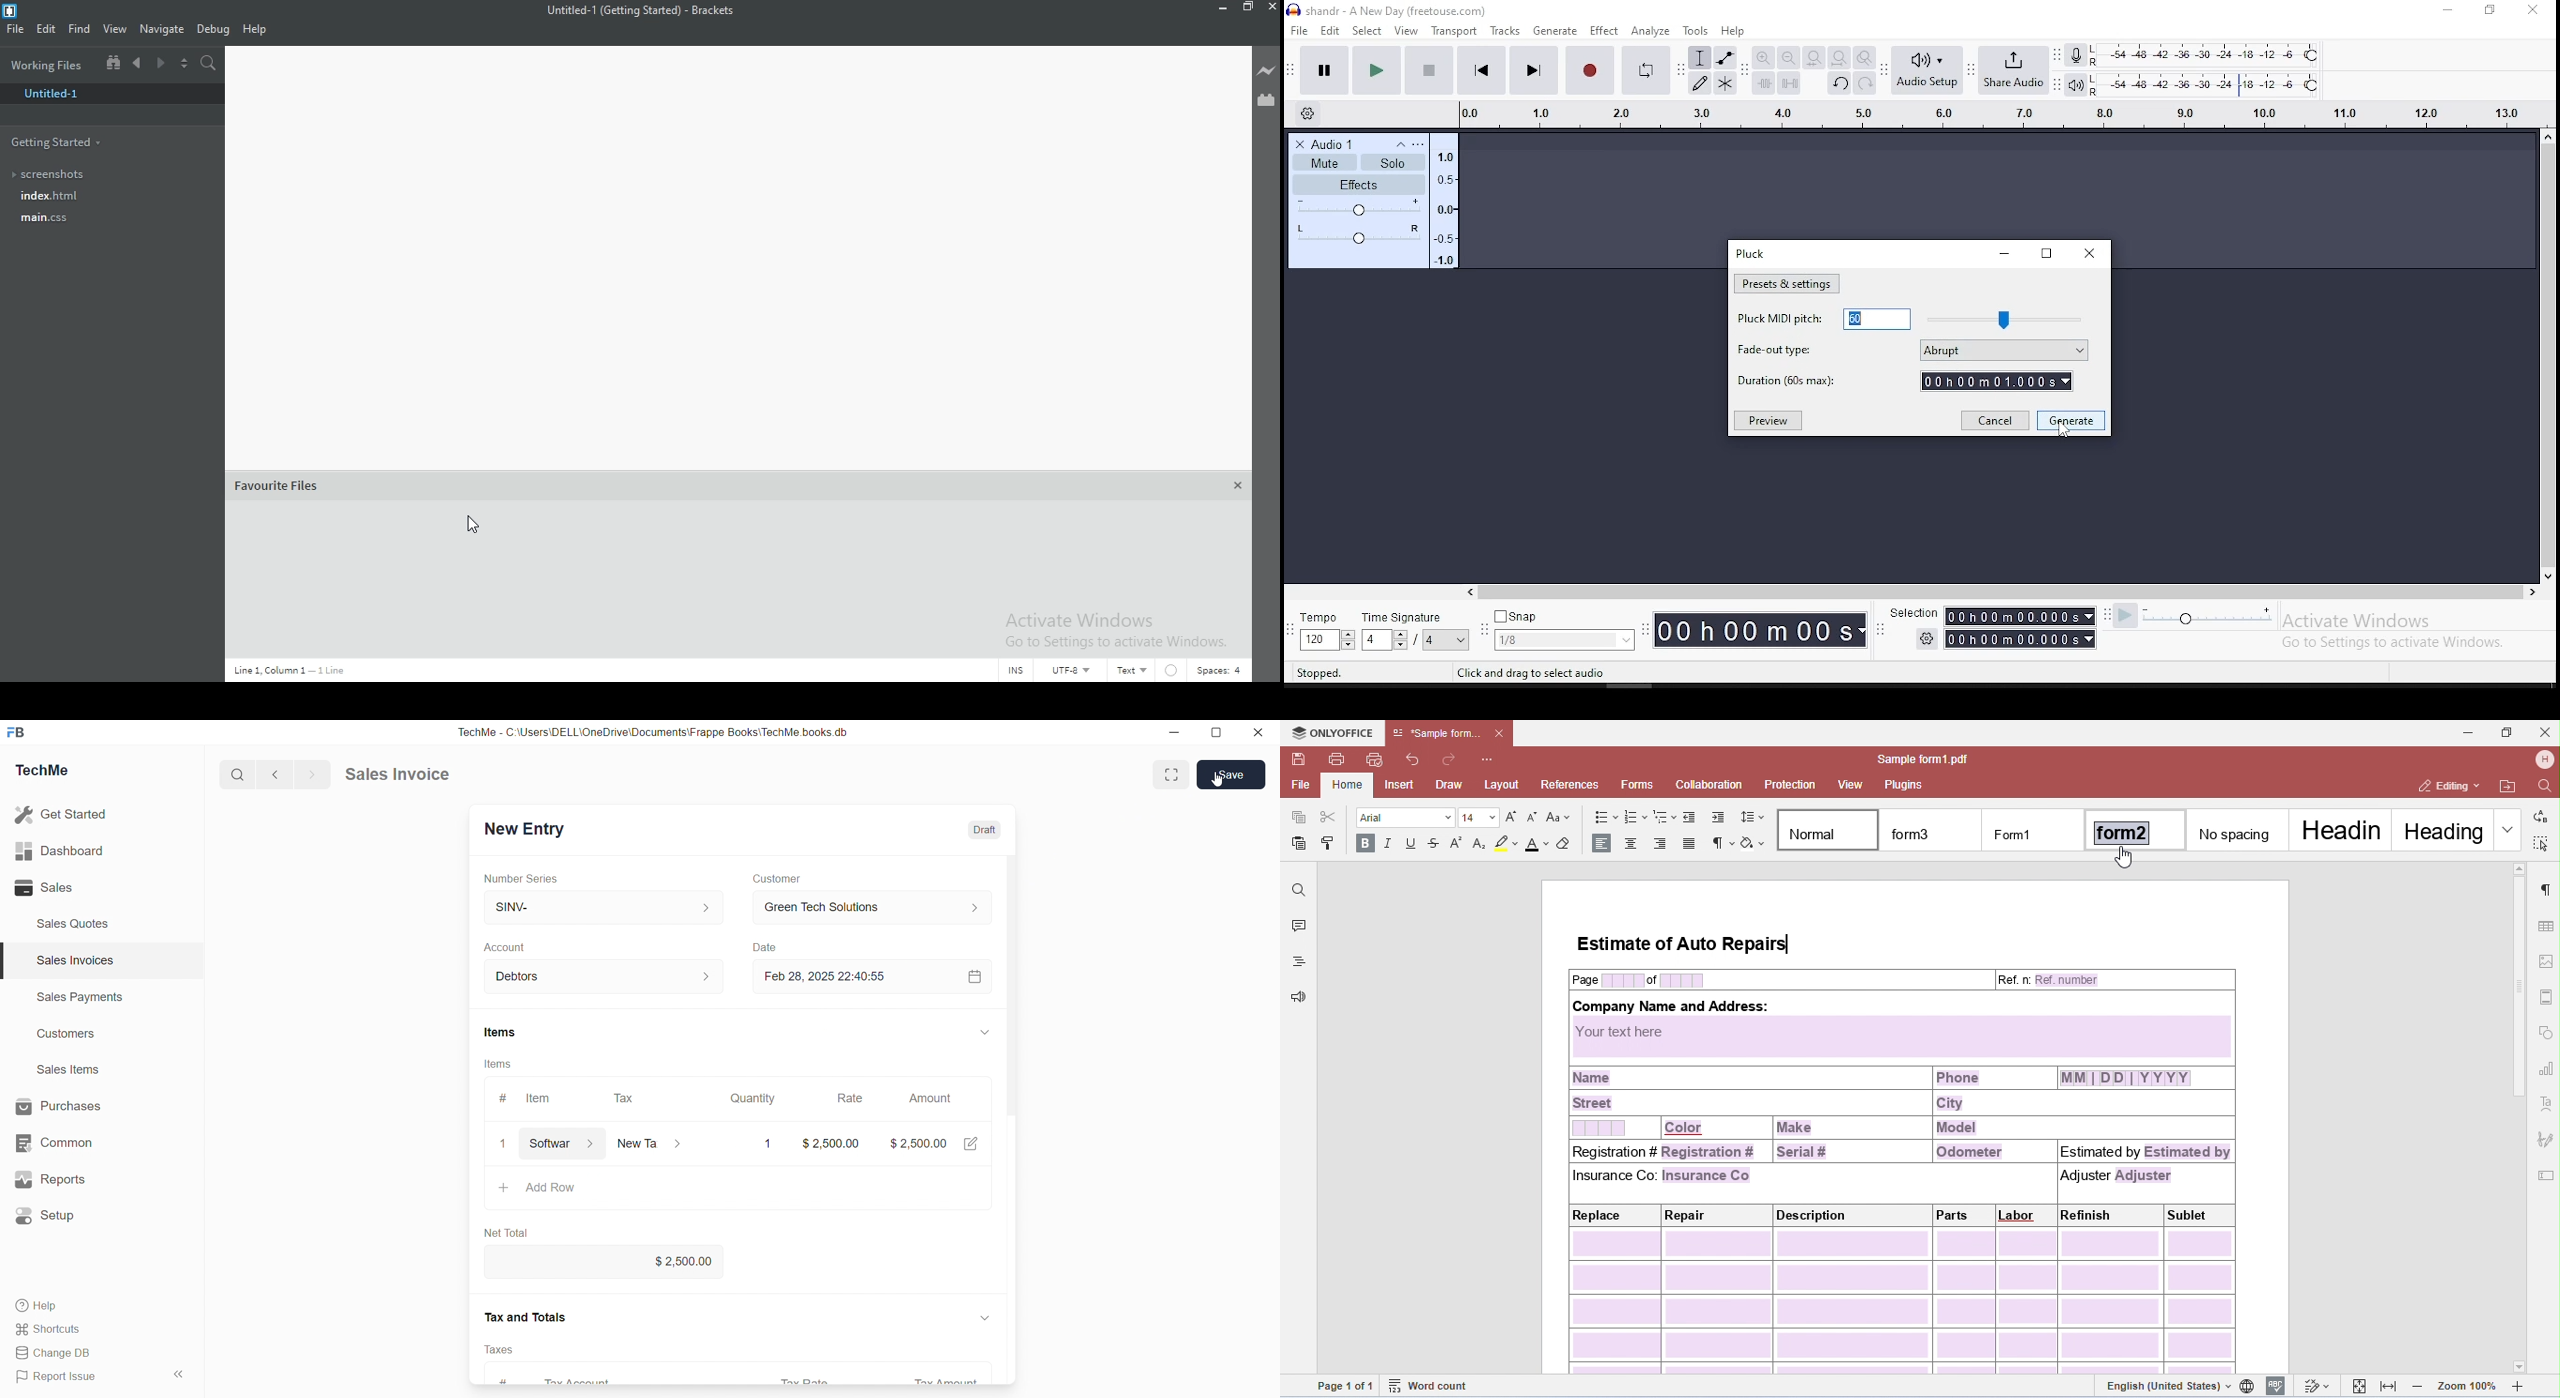  What do you see at coordinates (946, 1381) in the screenshot?
I see `Tax Amount` at bounding box center [946, 1381].